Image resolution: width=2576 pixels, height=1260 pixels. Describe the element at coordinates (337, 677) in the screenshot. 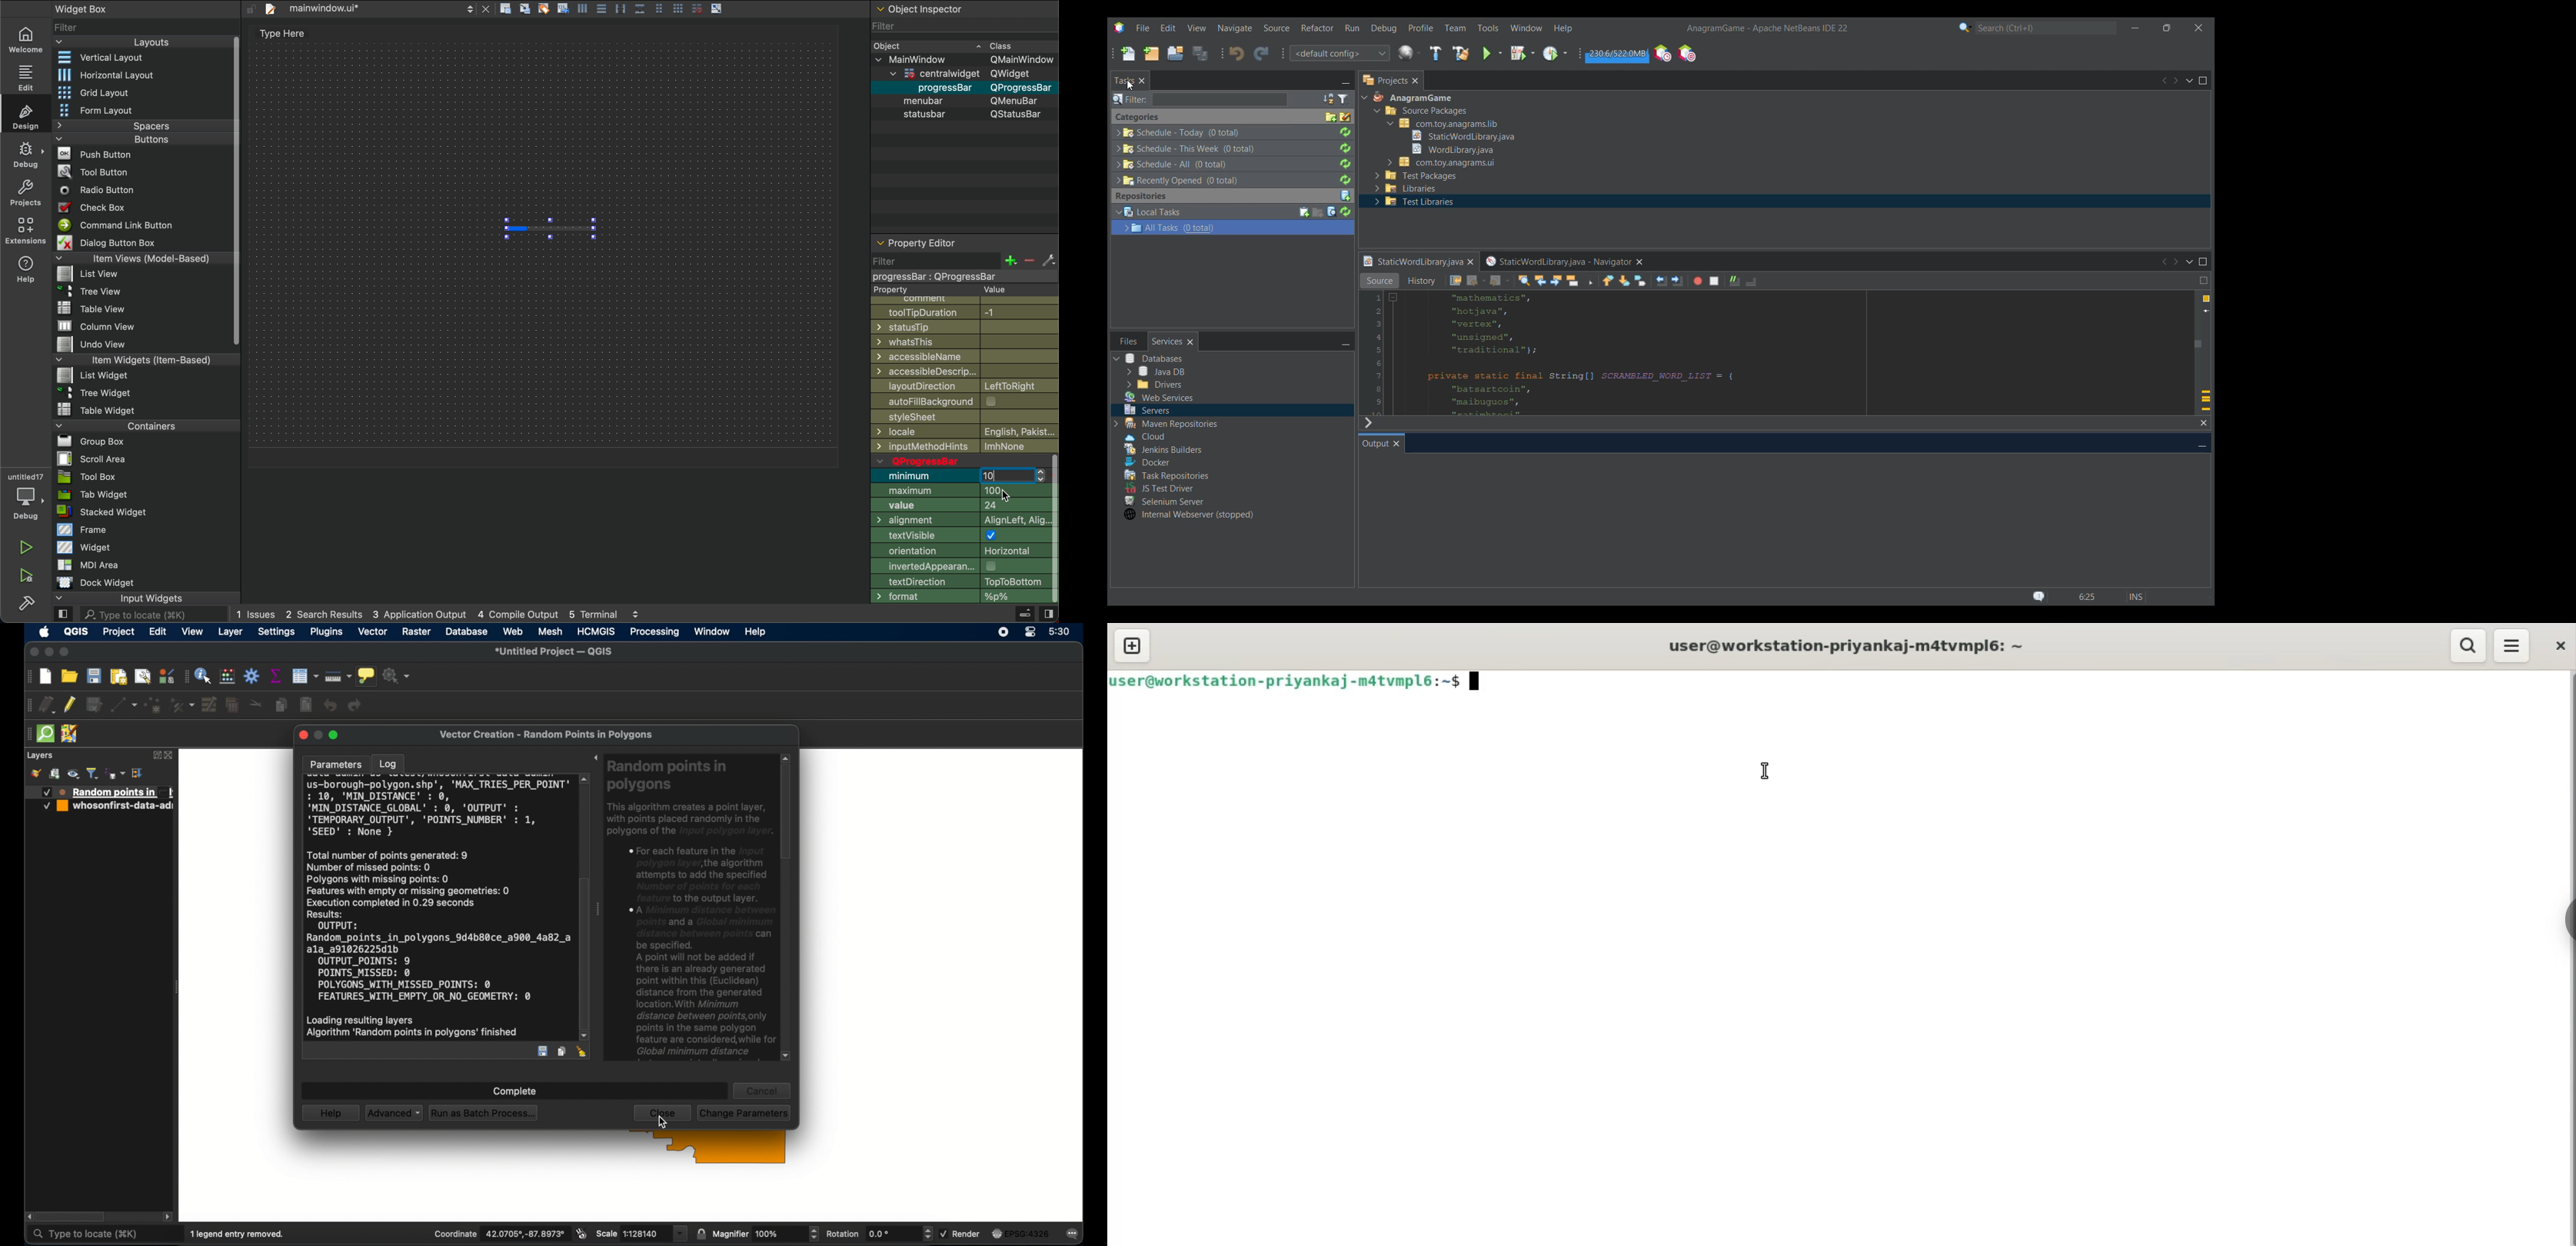

I see `measure line` at that location.